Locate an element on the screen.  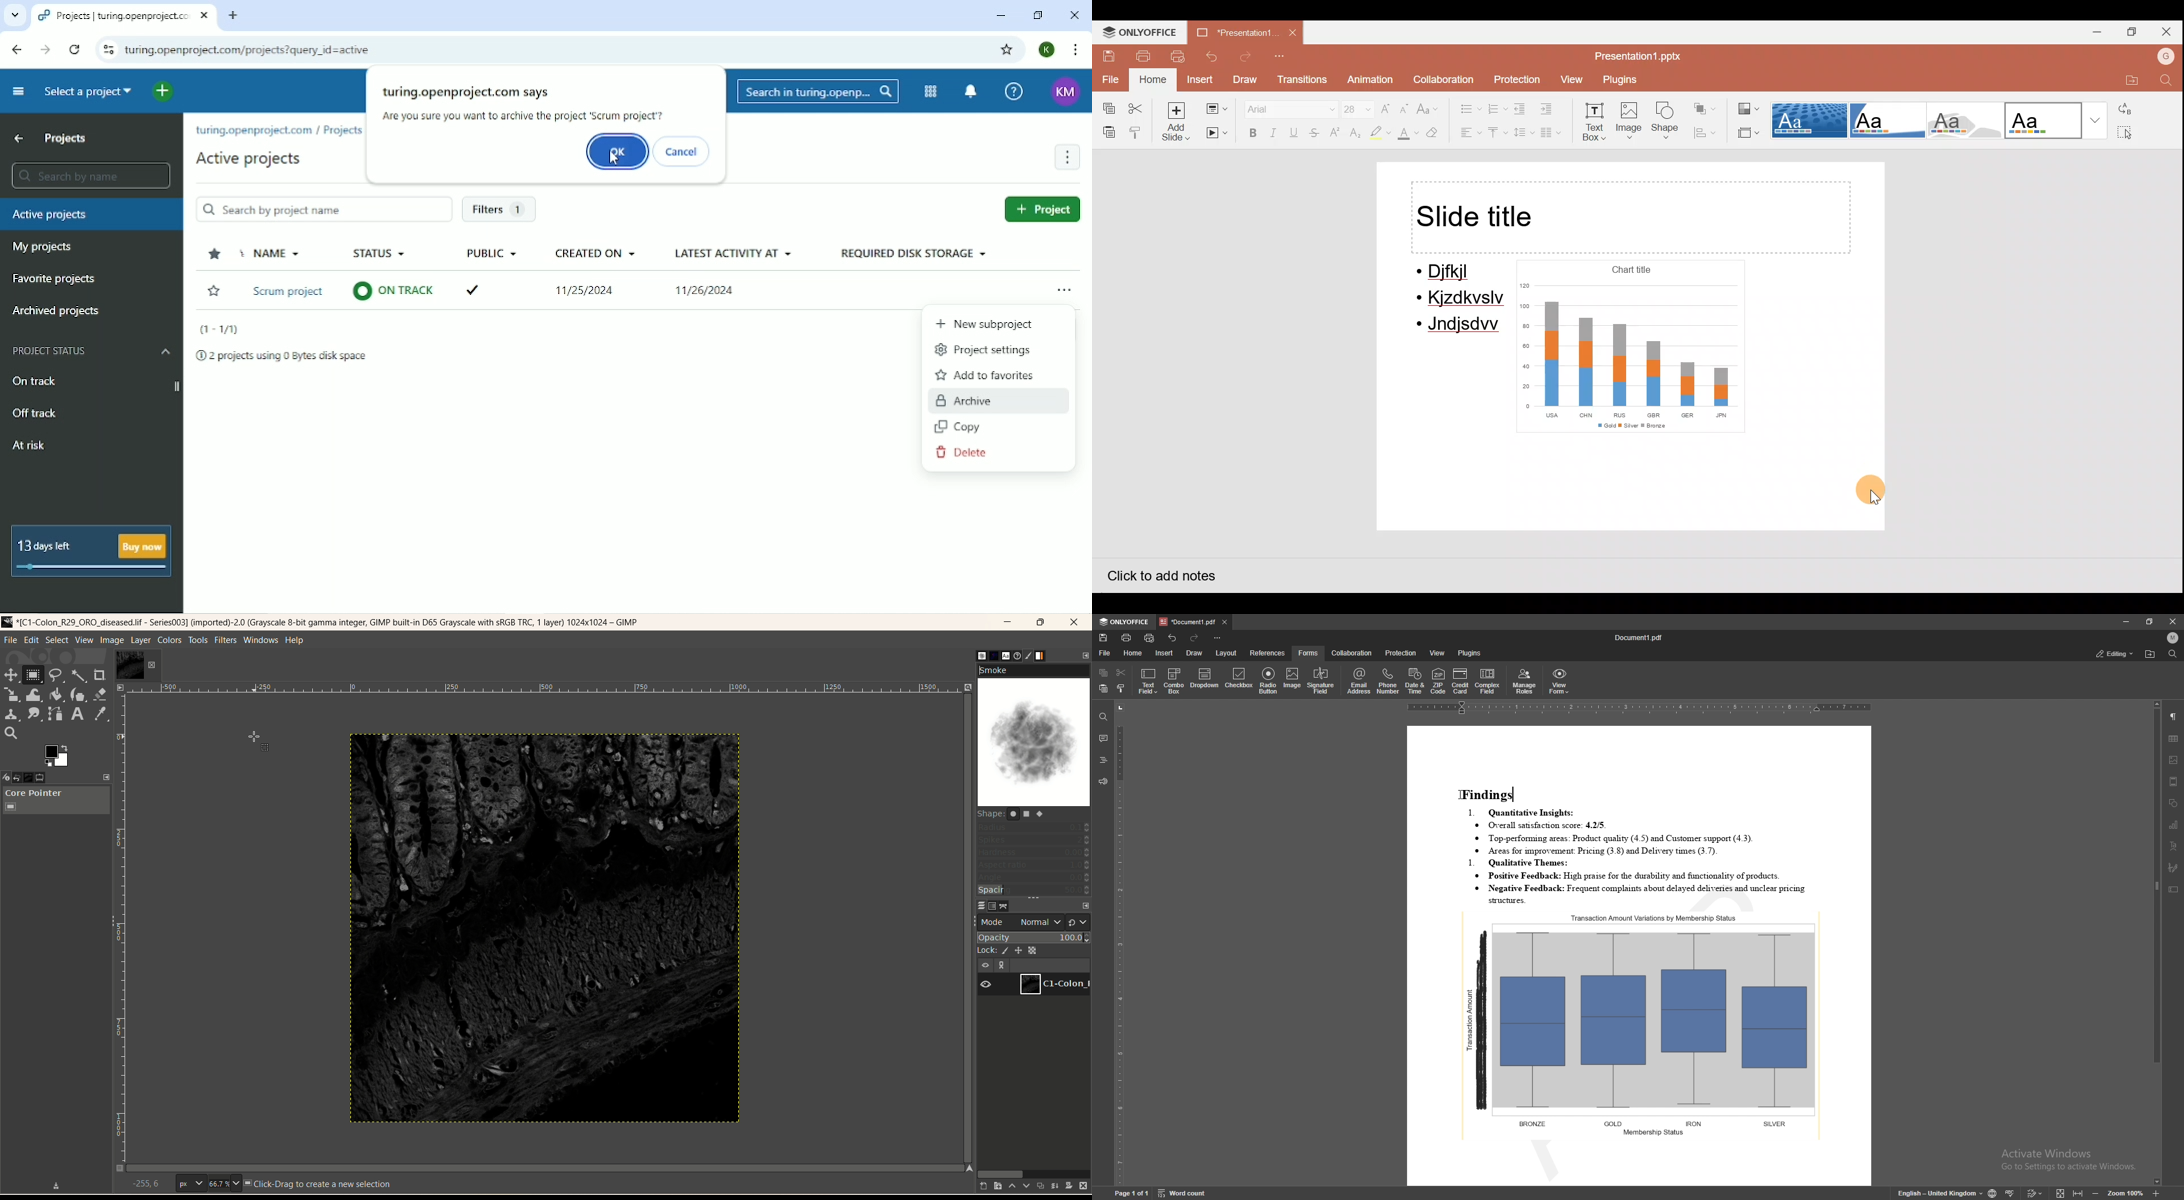
Save is located at coordinates (1103, 55).